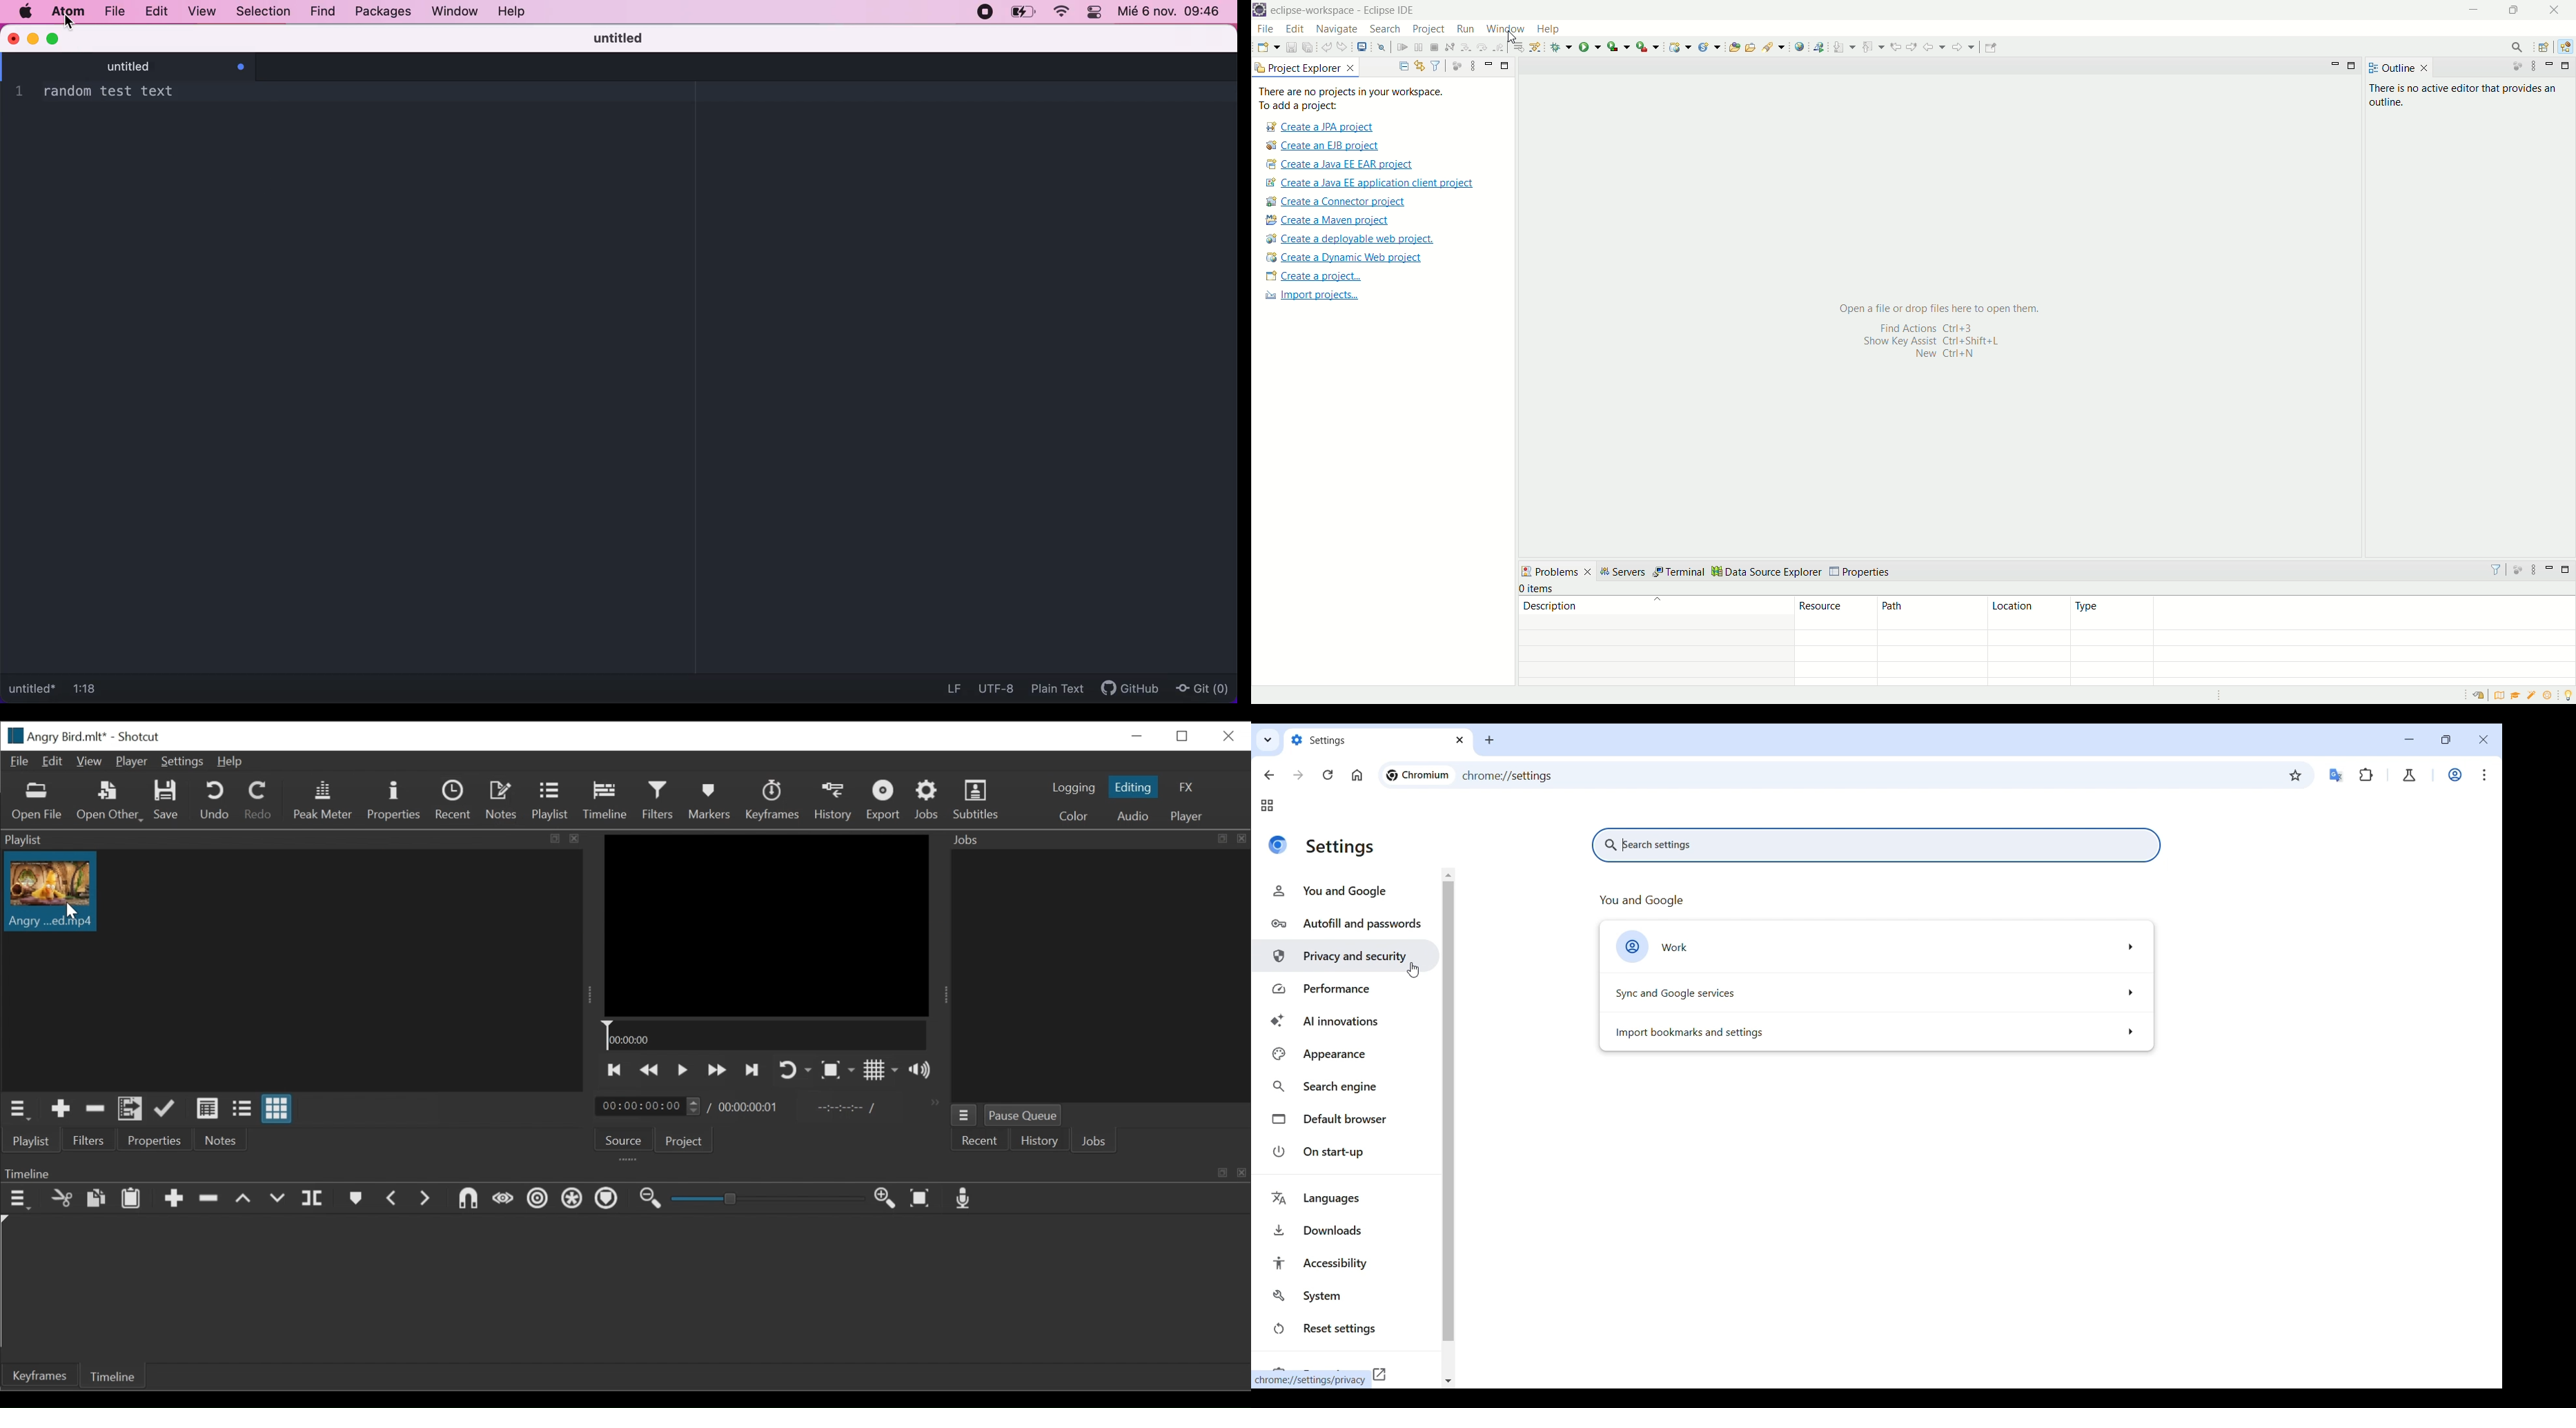  What do you see at coordinates (1134, 689) in the screenshot?
I see `github` at bounding box center [1134, 689].